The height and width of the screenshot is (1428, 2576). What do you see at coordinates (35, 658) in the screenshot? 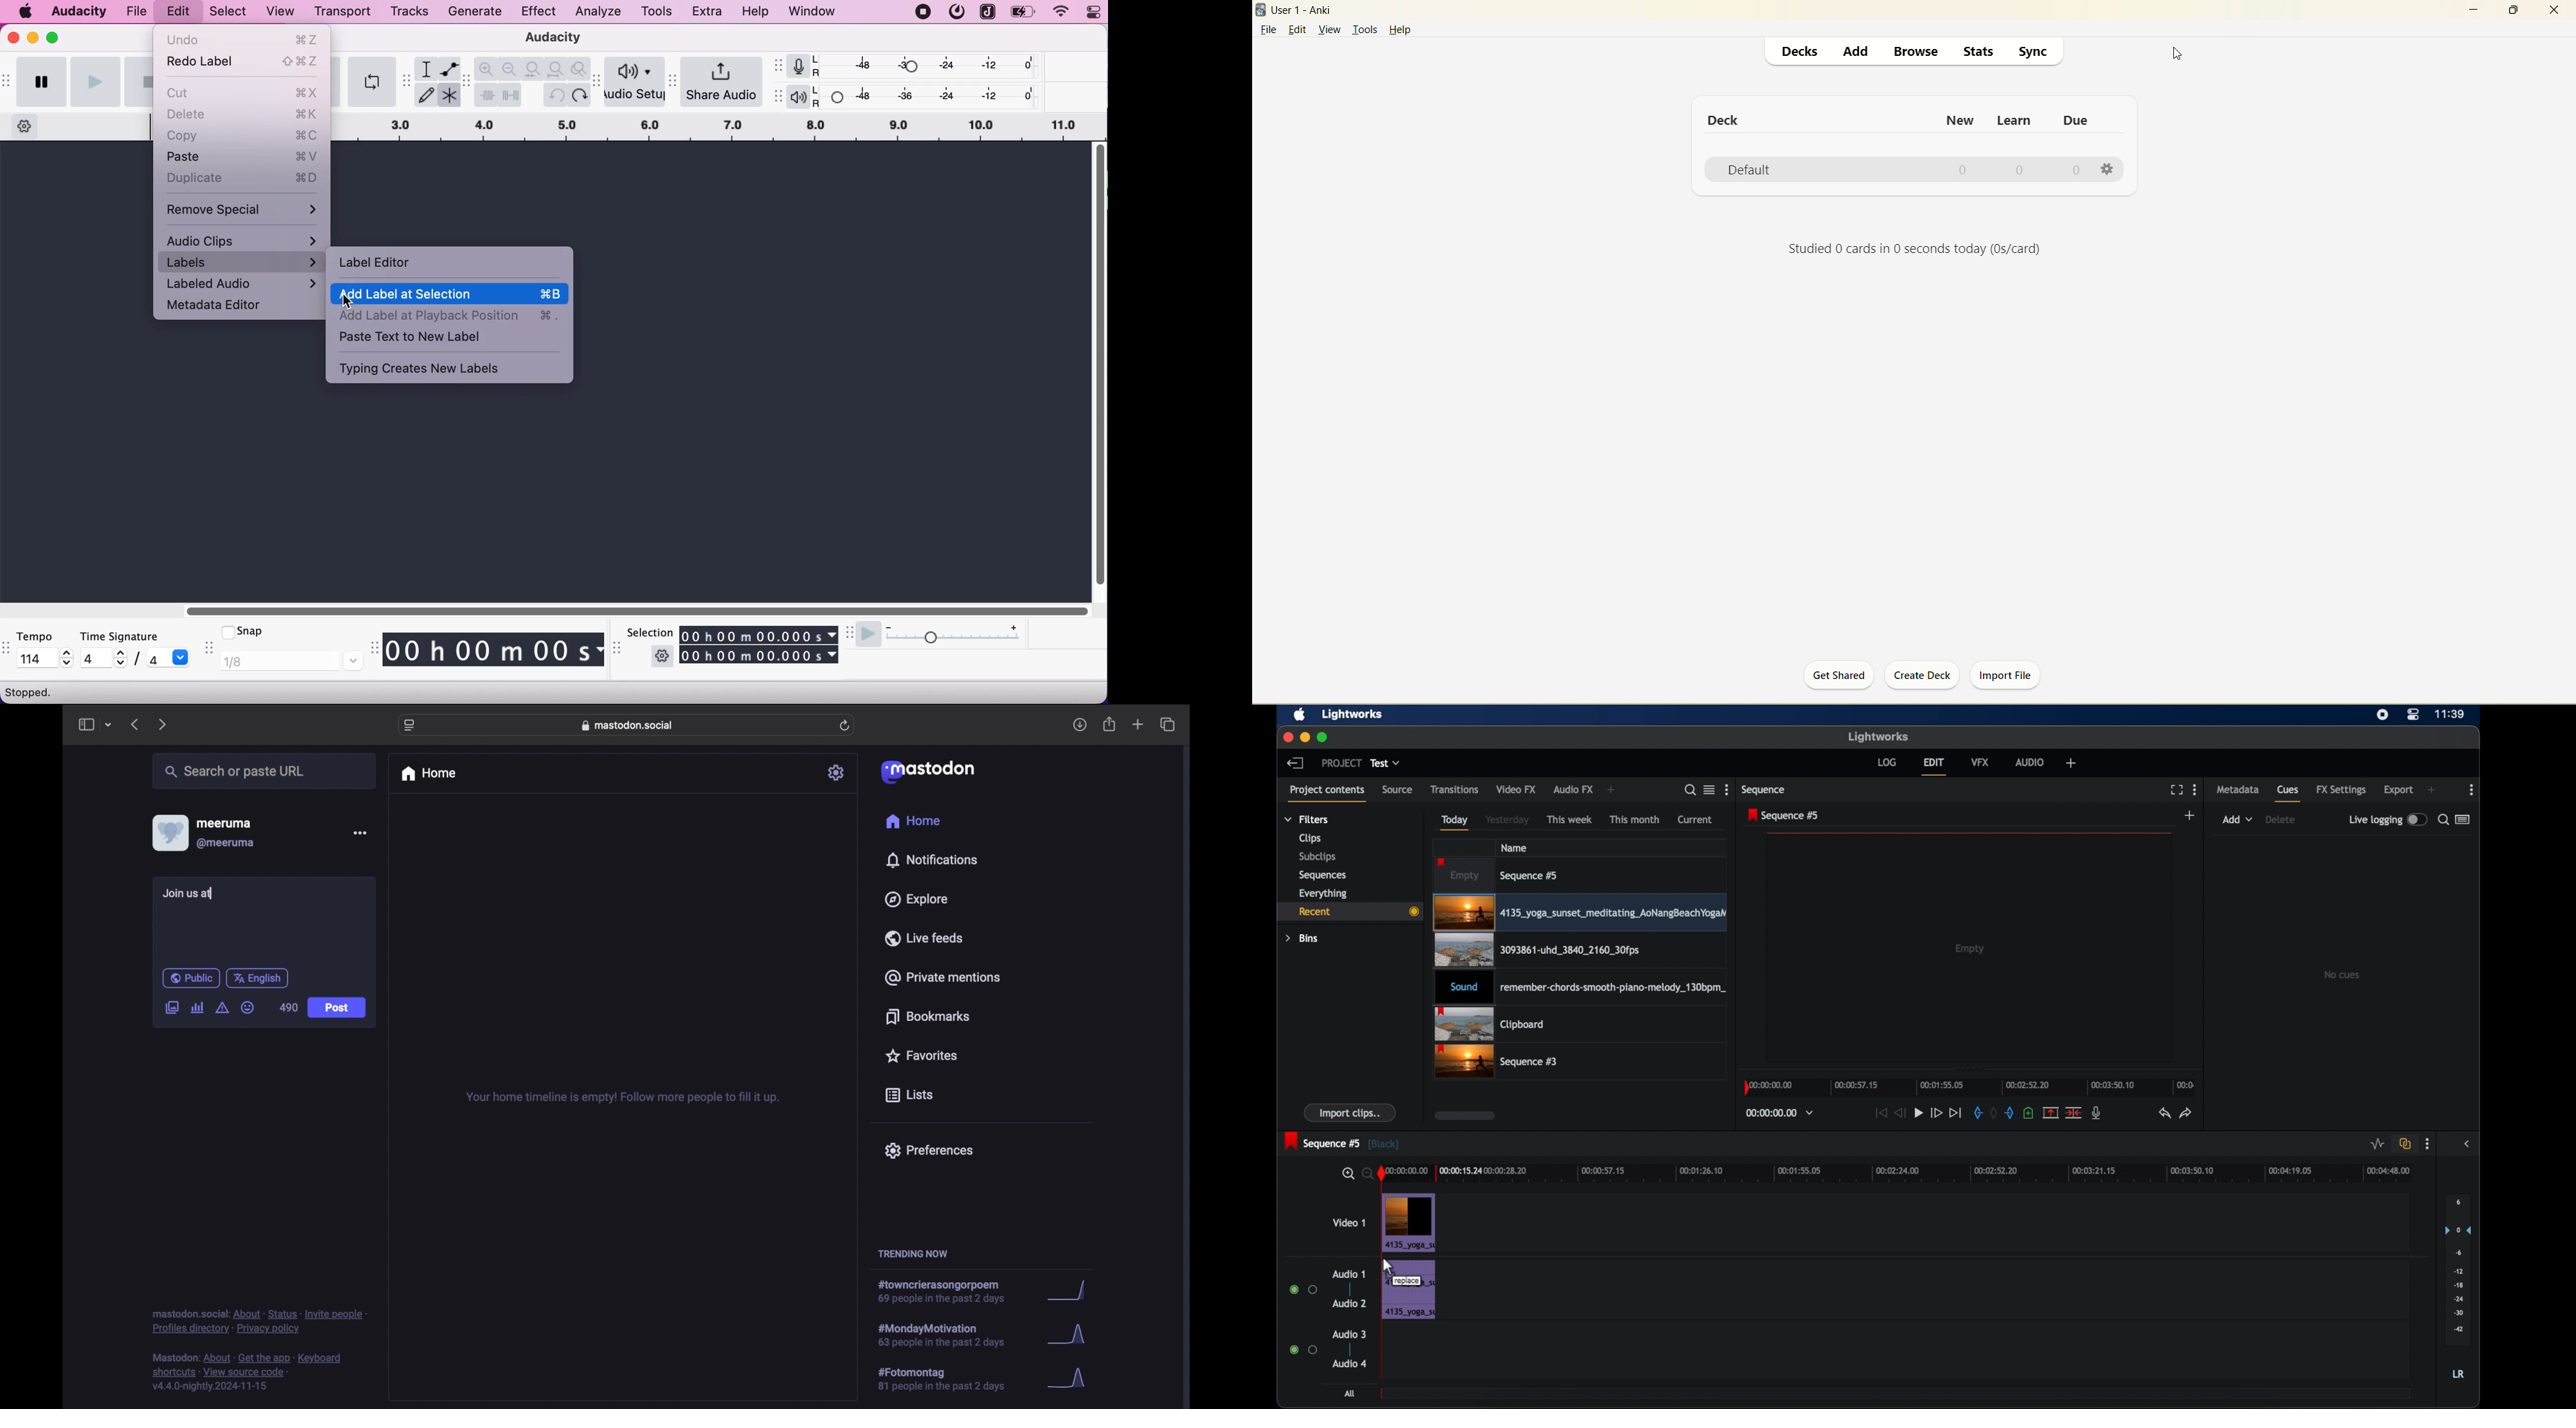
I see `114` at bounding box center [35, 658].